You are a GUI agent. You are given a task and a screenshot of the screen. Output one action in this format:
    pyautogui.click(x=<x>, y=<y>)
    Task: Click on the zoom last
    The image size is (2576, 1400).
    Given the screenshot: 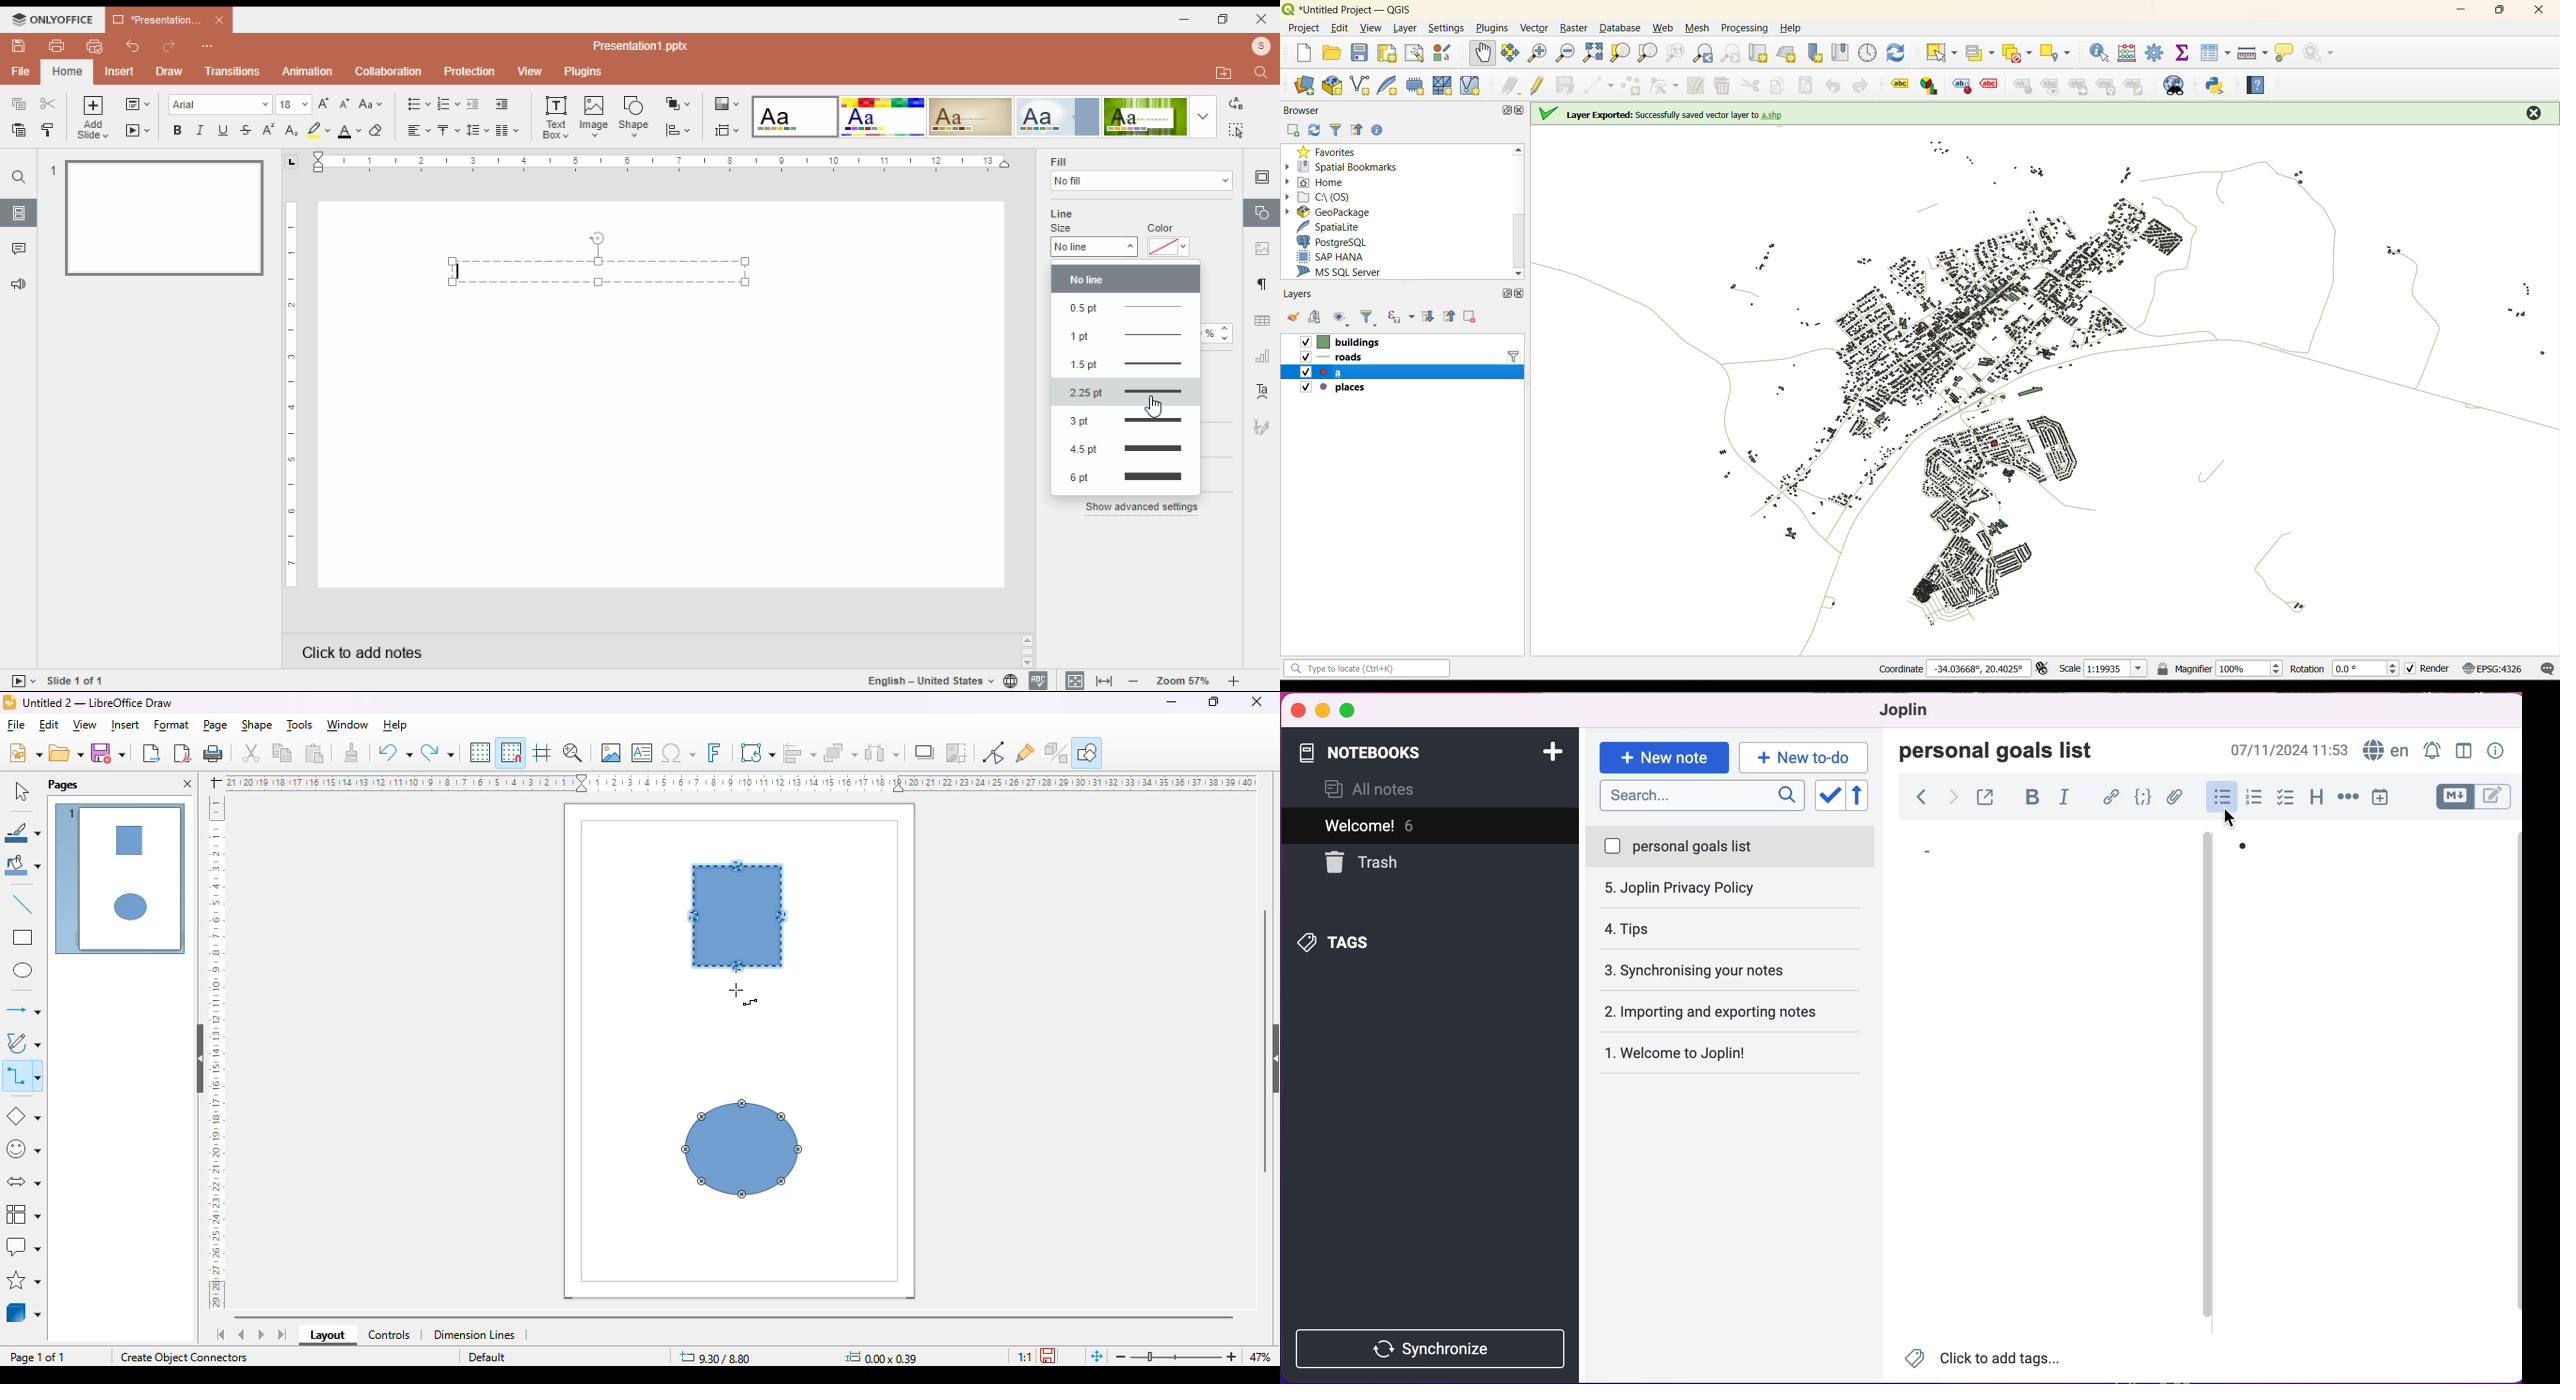 What is the action you would take?
    pyautogui.click(x=1705, y=53)
    